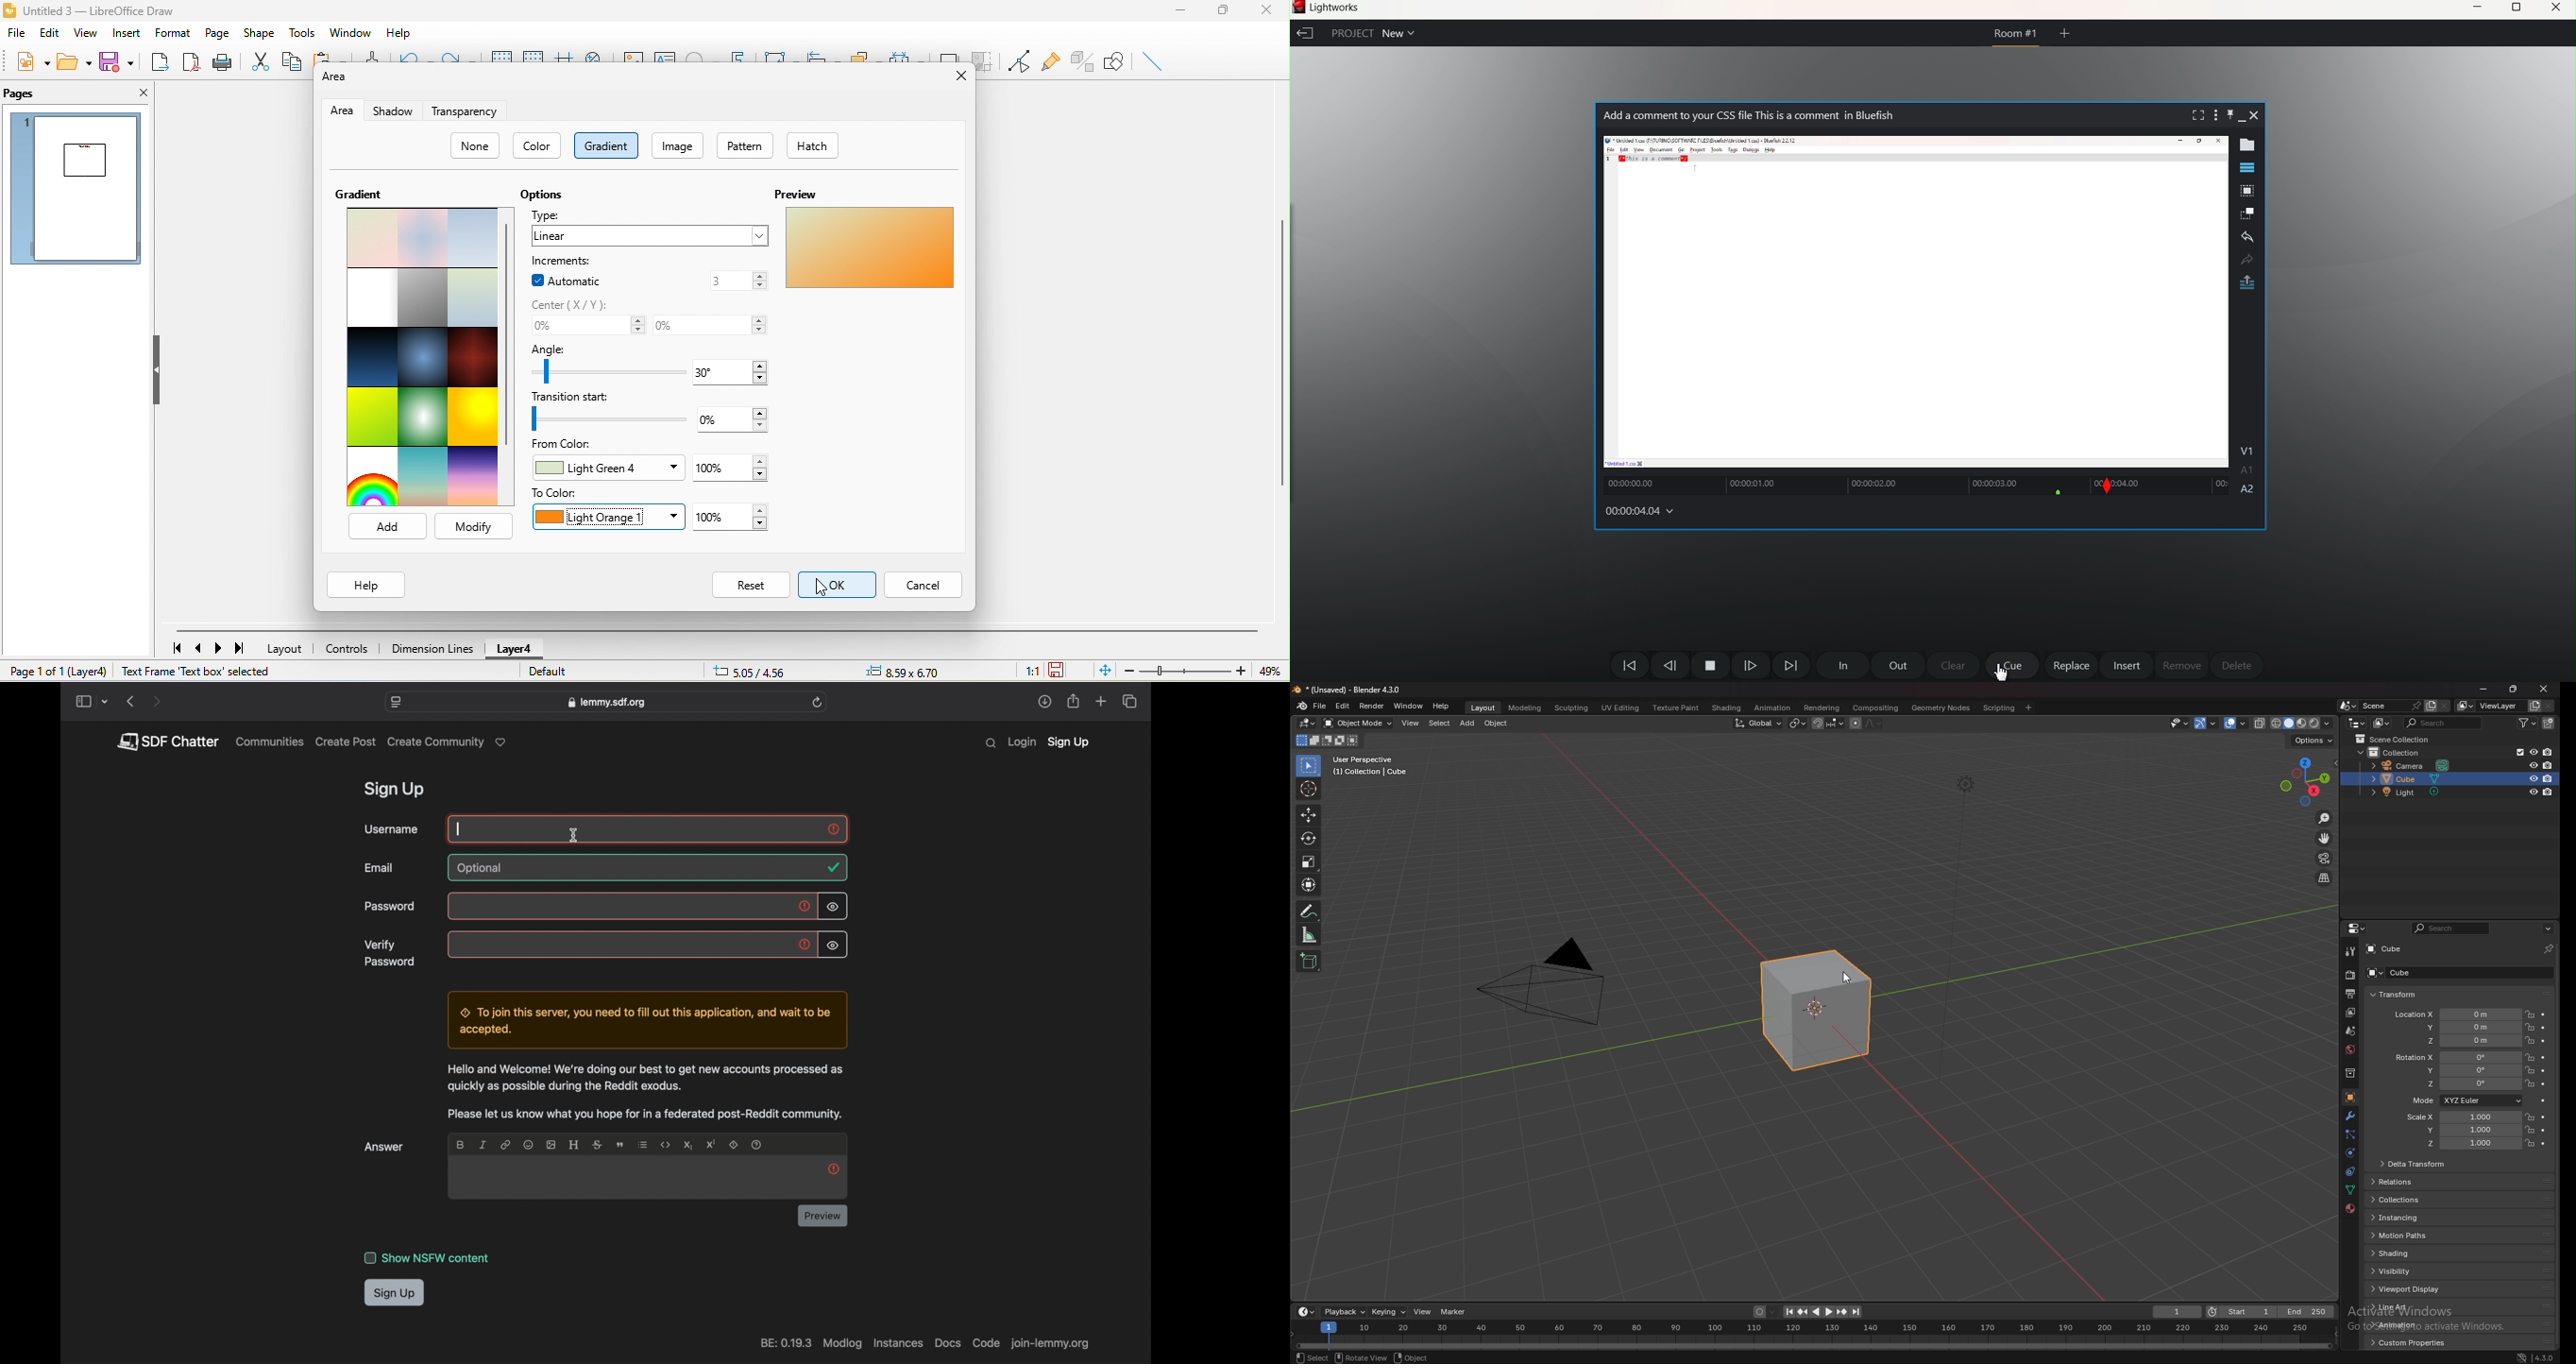 This screenshot has width=2576, height=1372. I want to click on transition-0%, so click(739, 418).